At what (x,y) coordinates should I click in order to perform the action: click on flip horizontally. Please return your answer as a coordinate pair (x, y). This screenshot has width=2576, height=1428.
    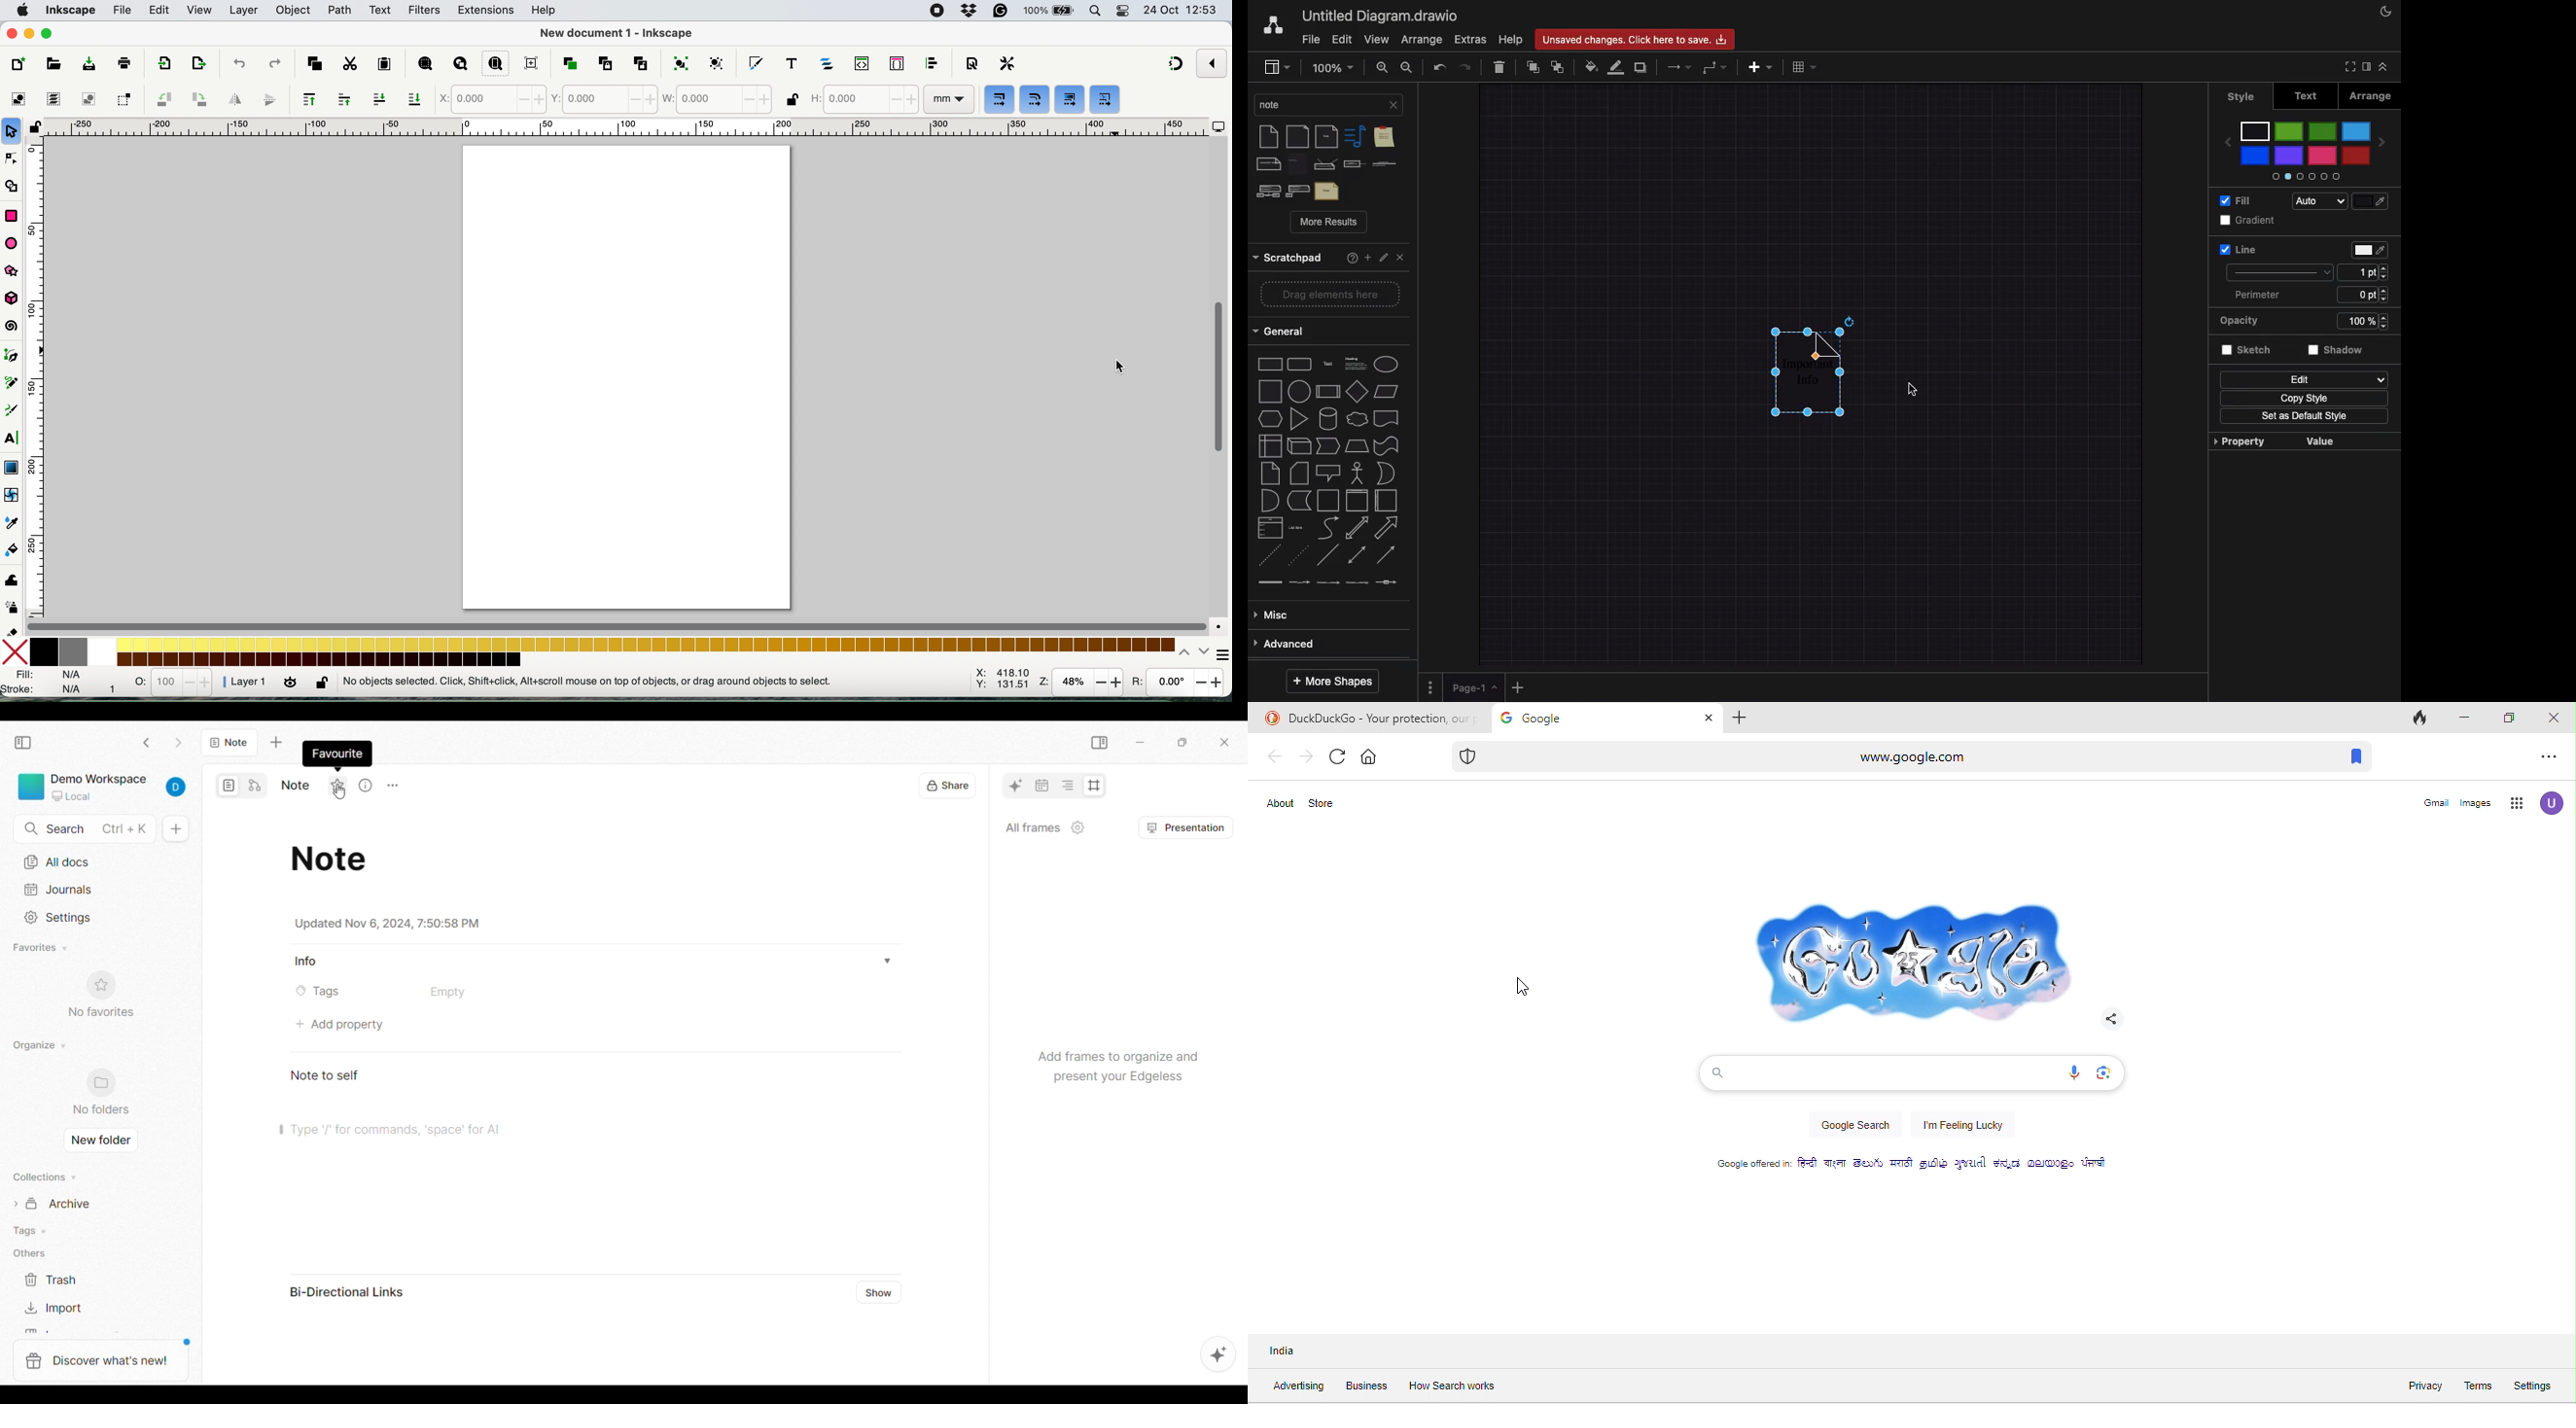
    Looking at the image, I should click on (232, 100).